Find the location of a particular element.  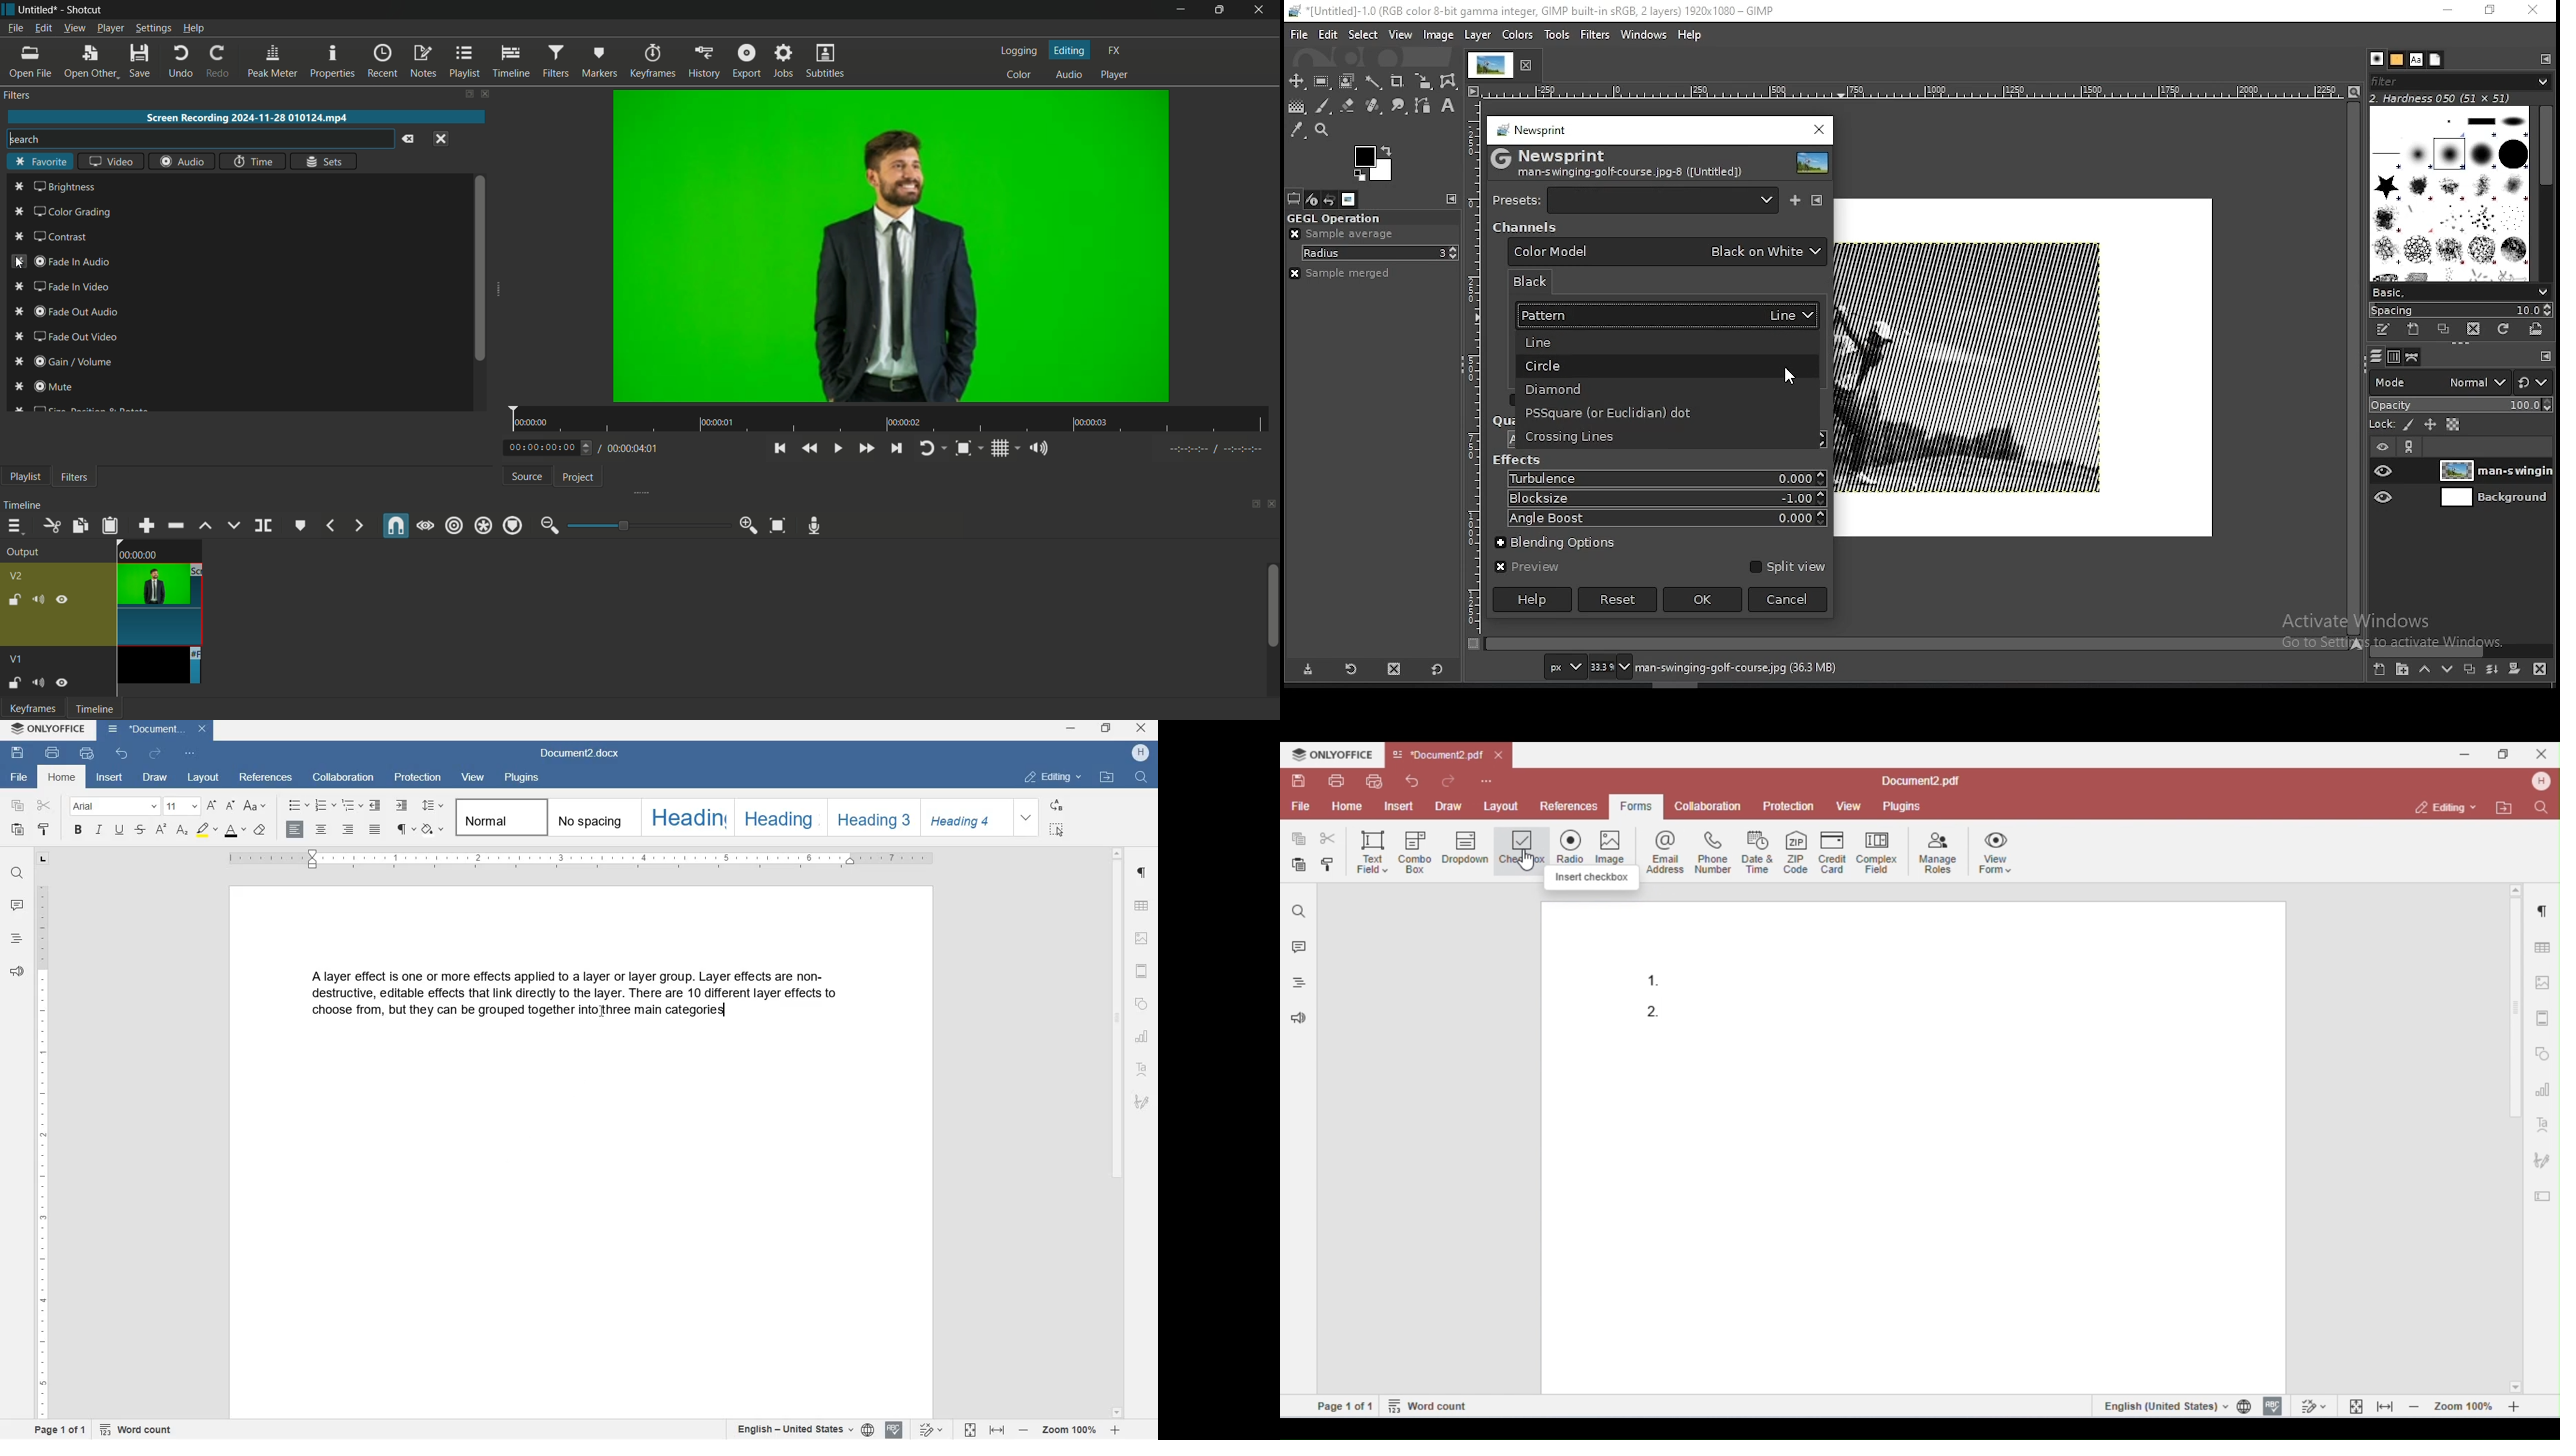

decrement font size is located at coordinates (232, 806).